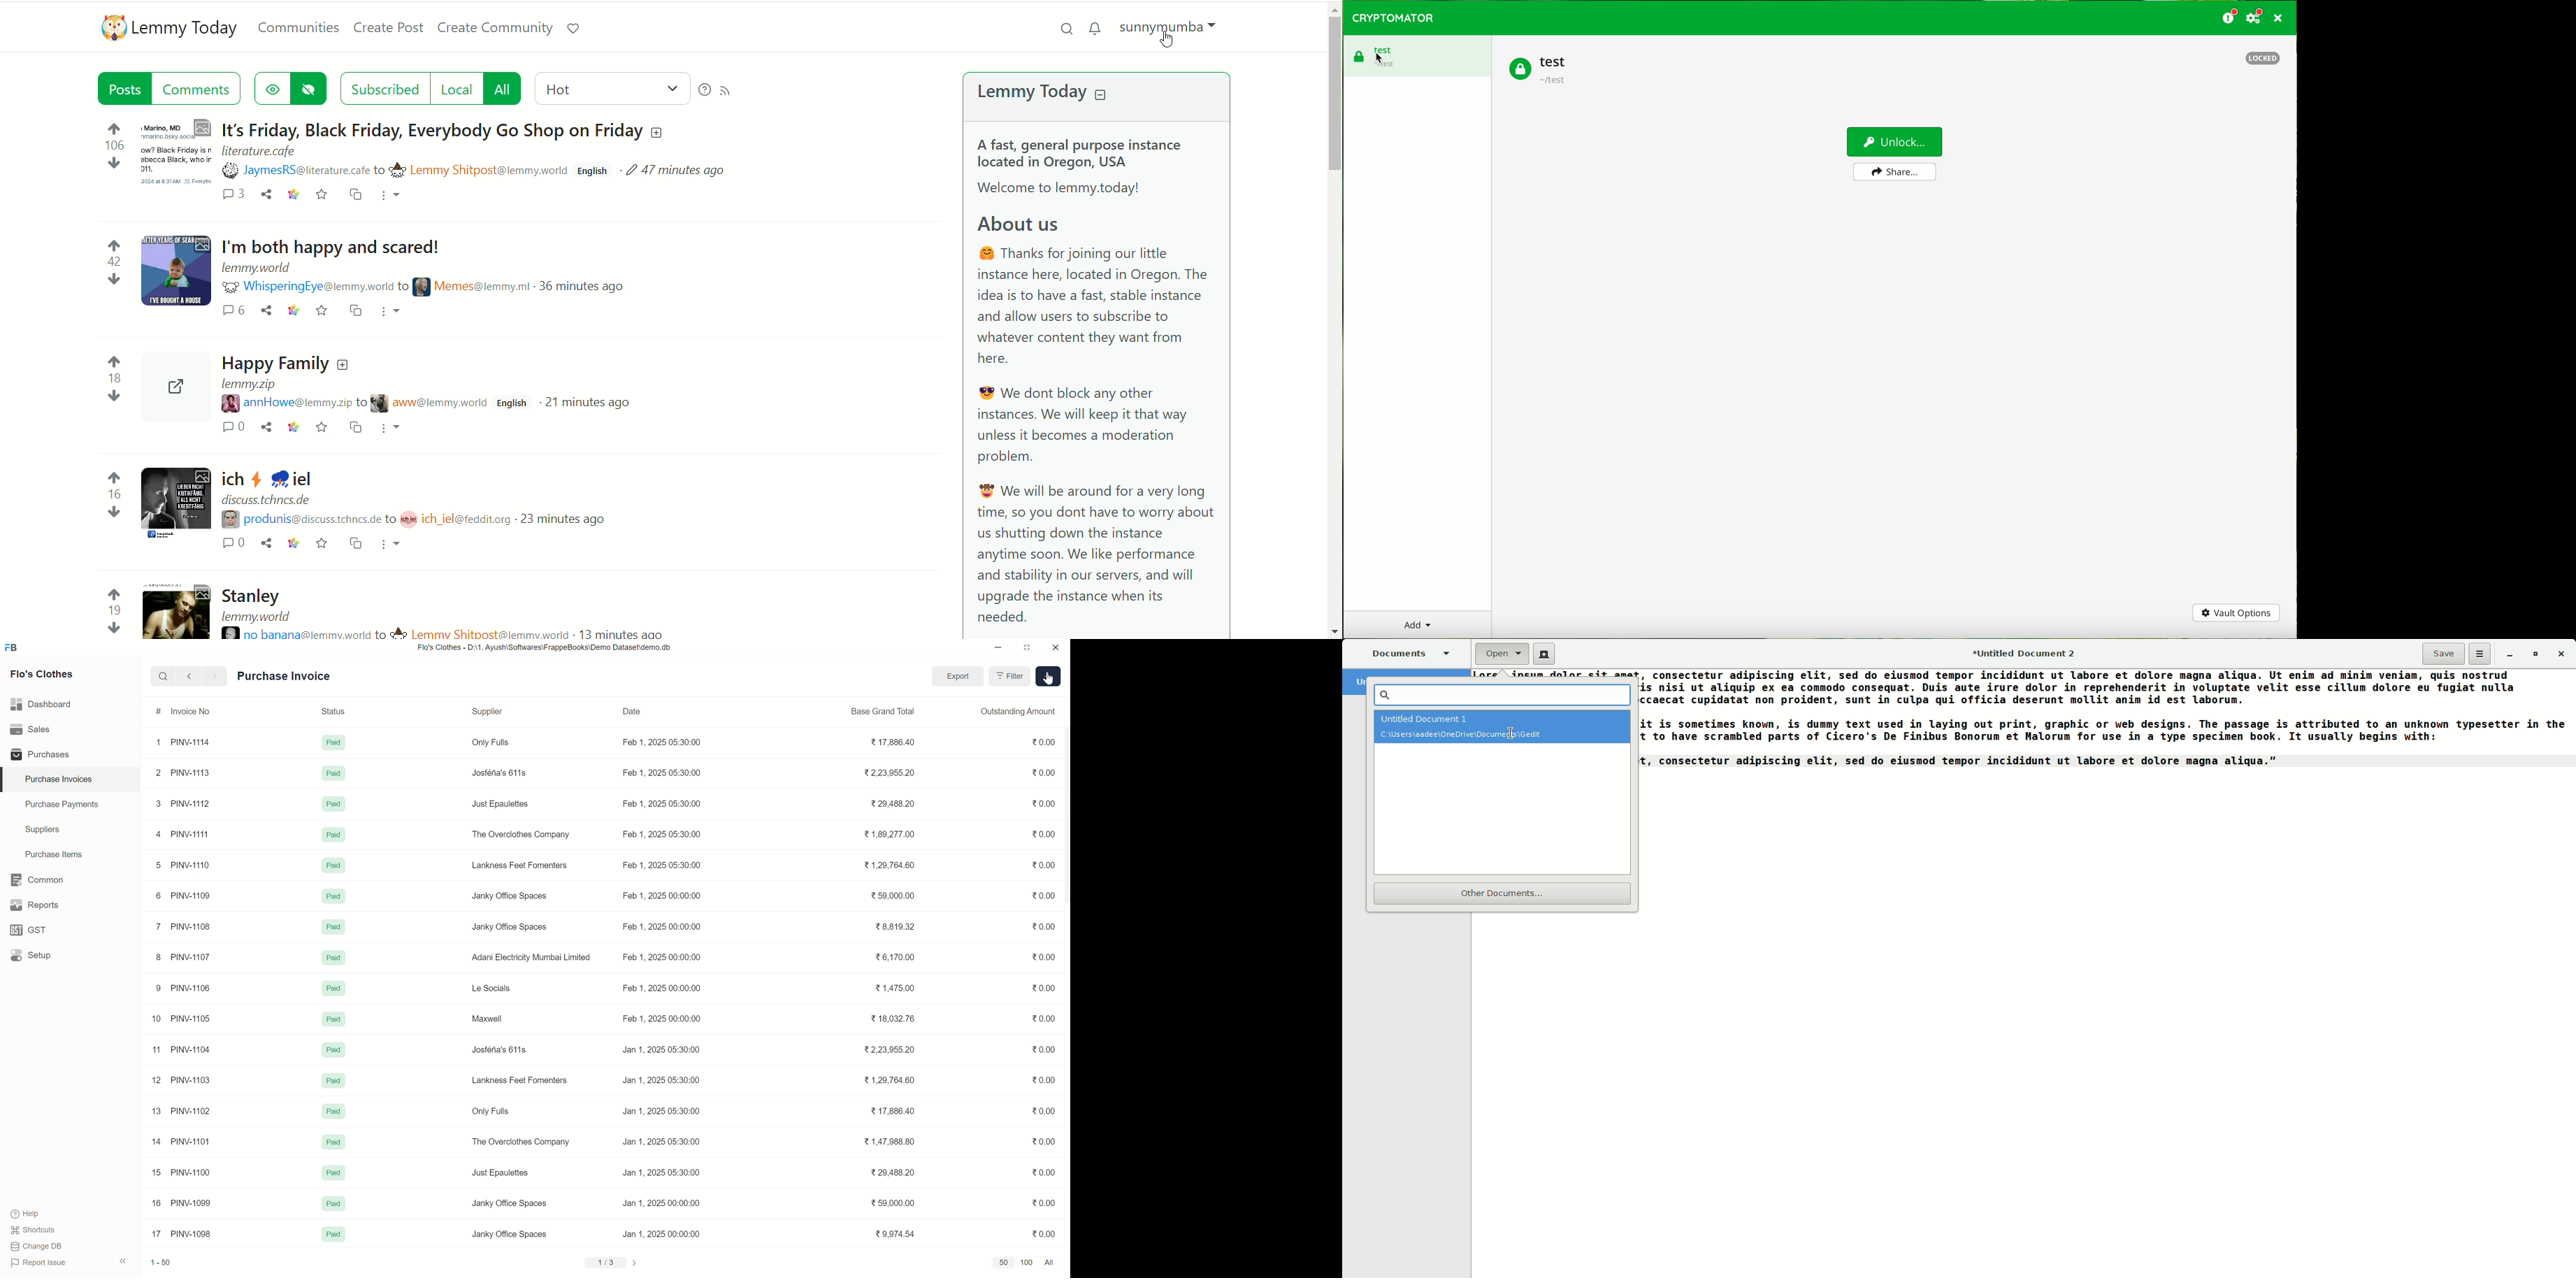 The width and height of the screenshot is (2576, 1288). What do you see at coordinates (70, 879) in the screenshot?
I see `Common` at bounding box center [70, 879].